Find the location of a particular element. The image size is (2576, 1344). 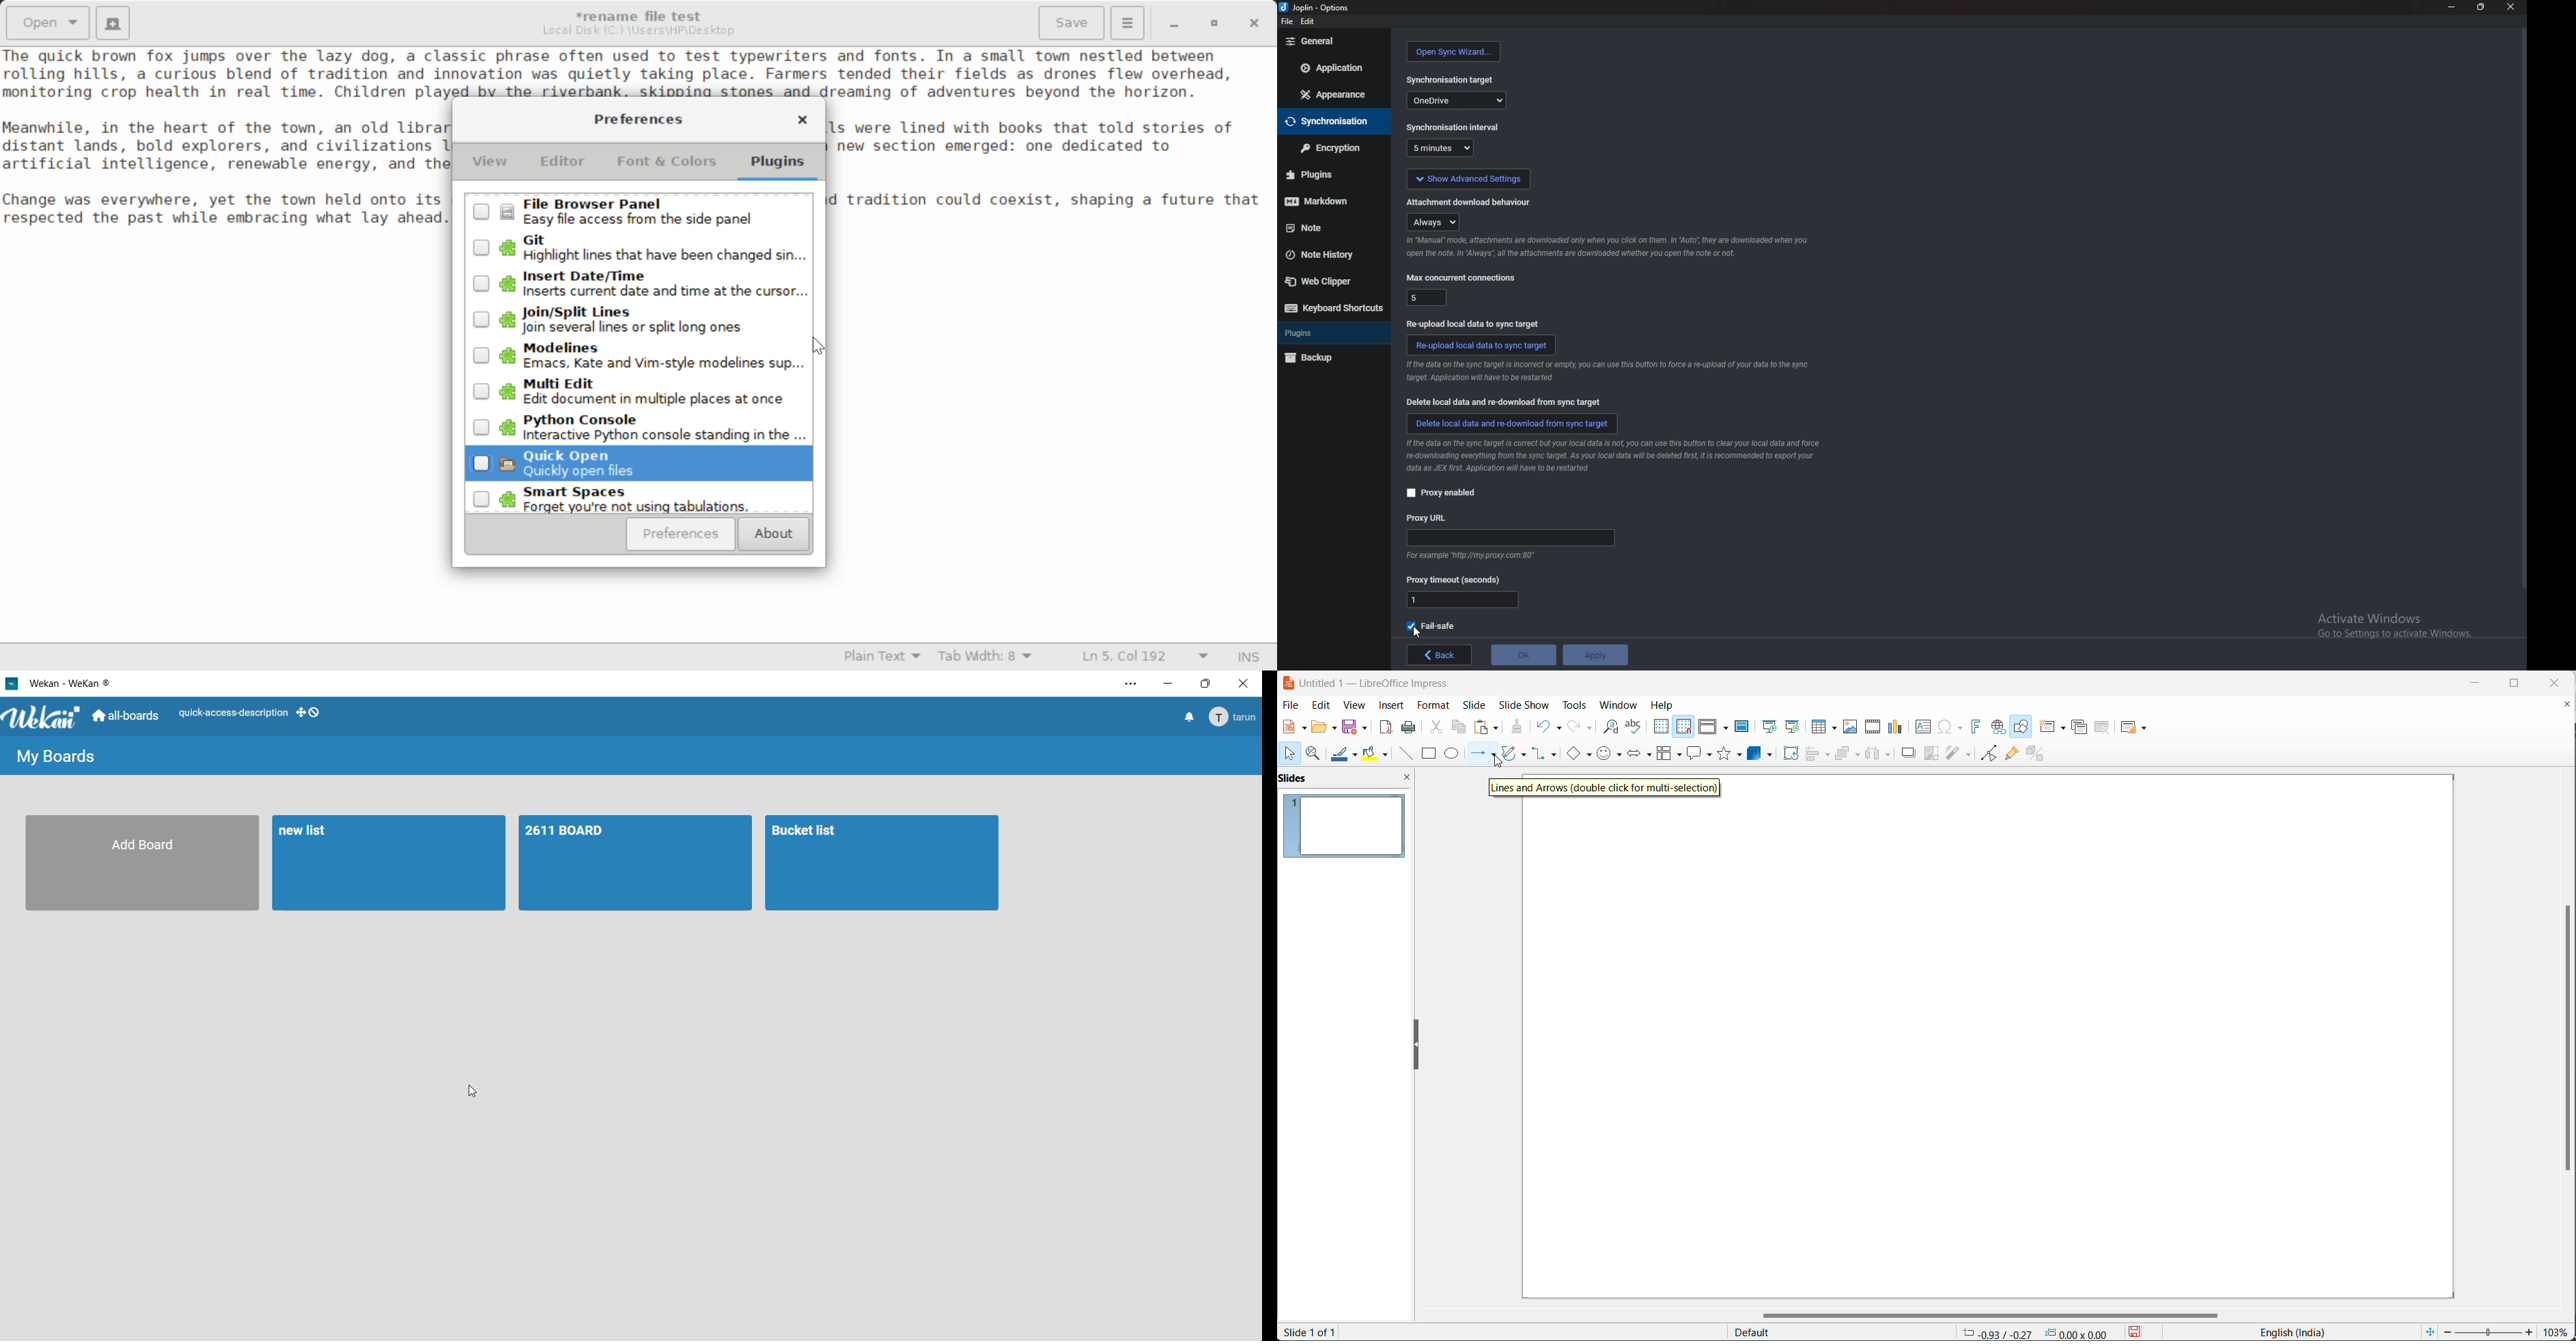

snap to grid is located at coordinates (1682, 726).